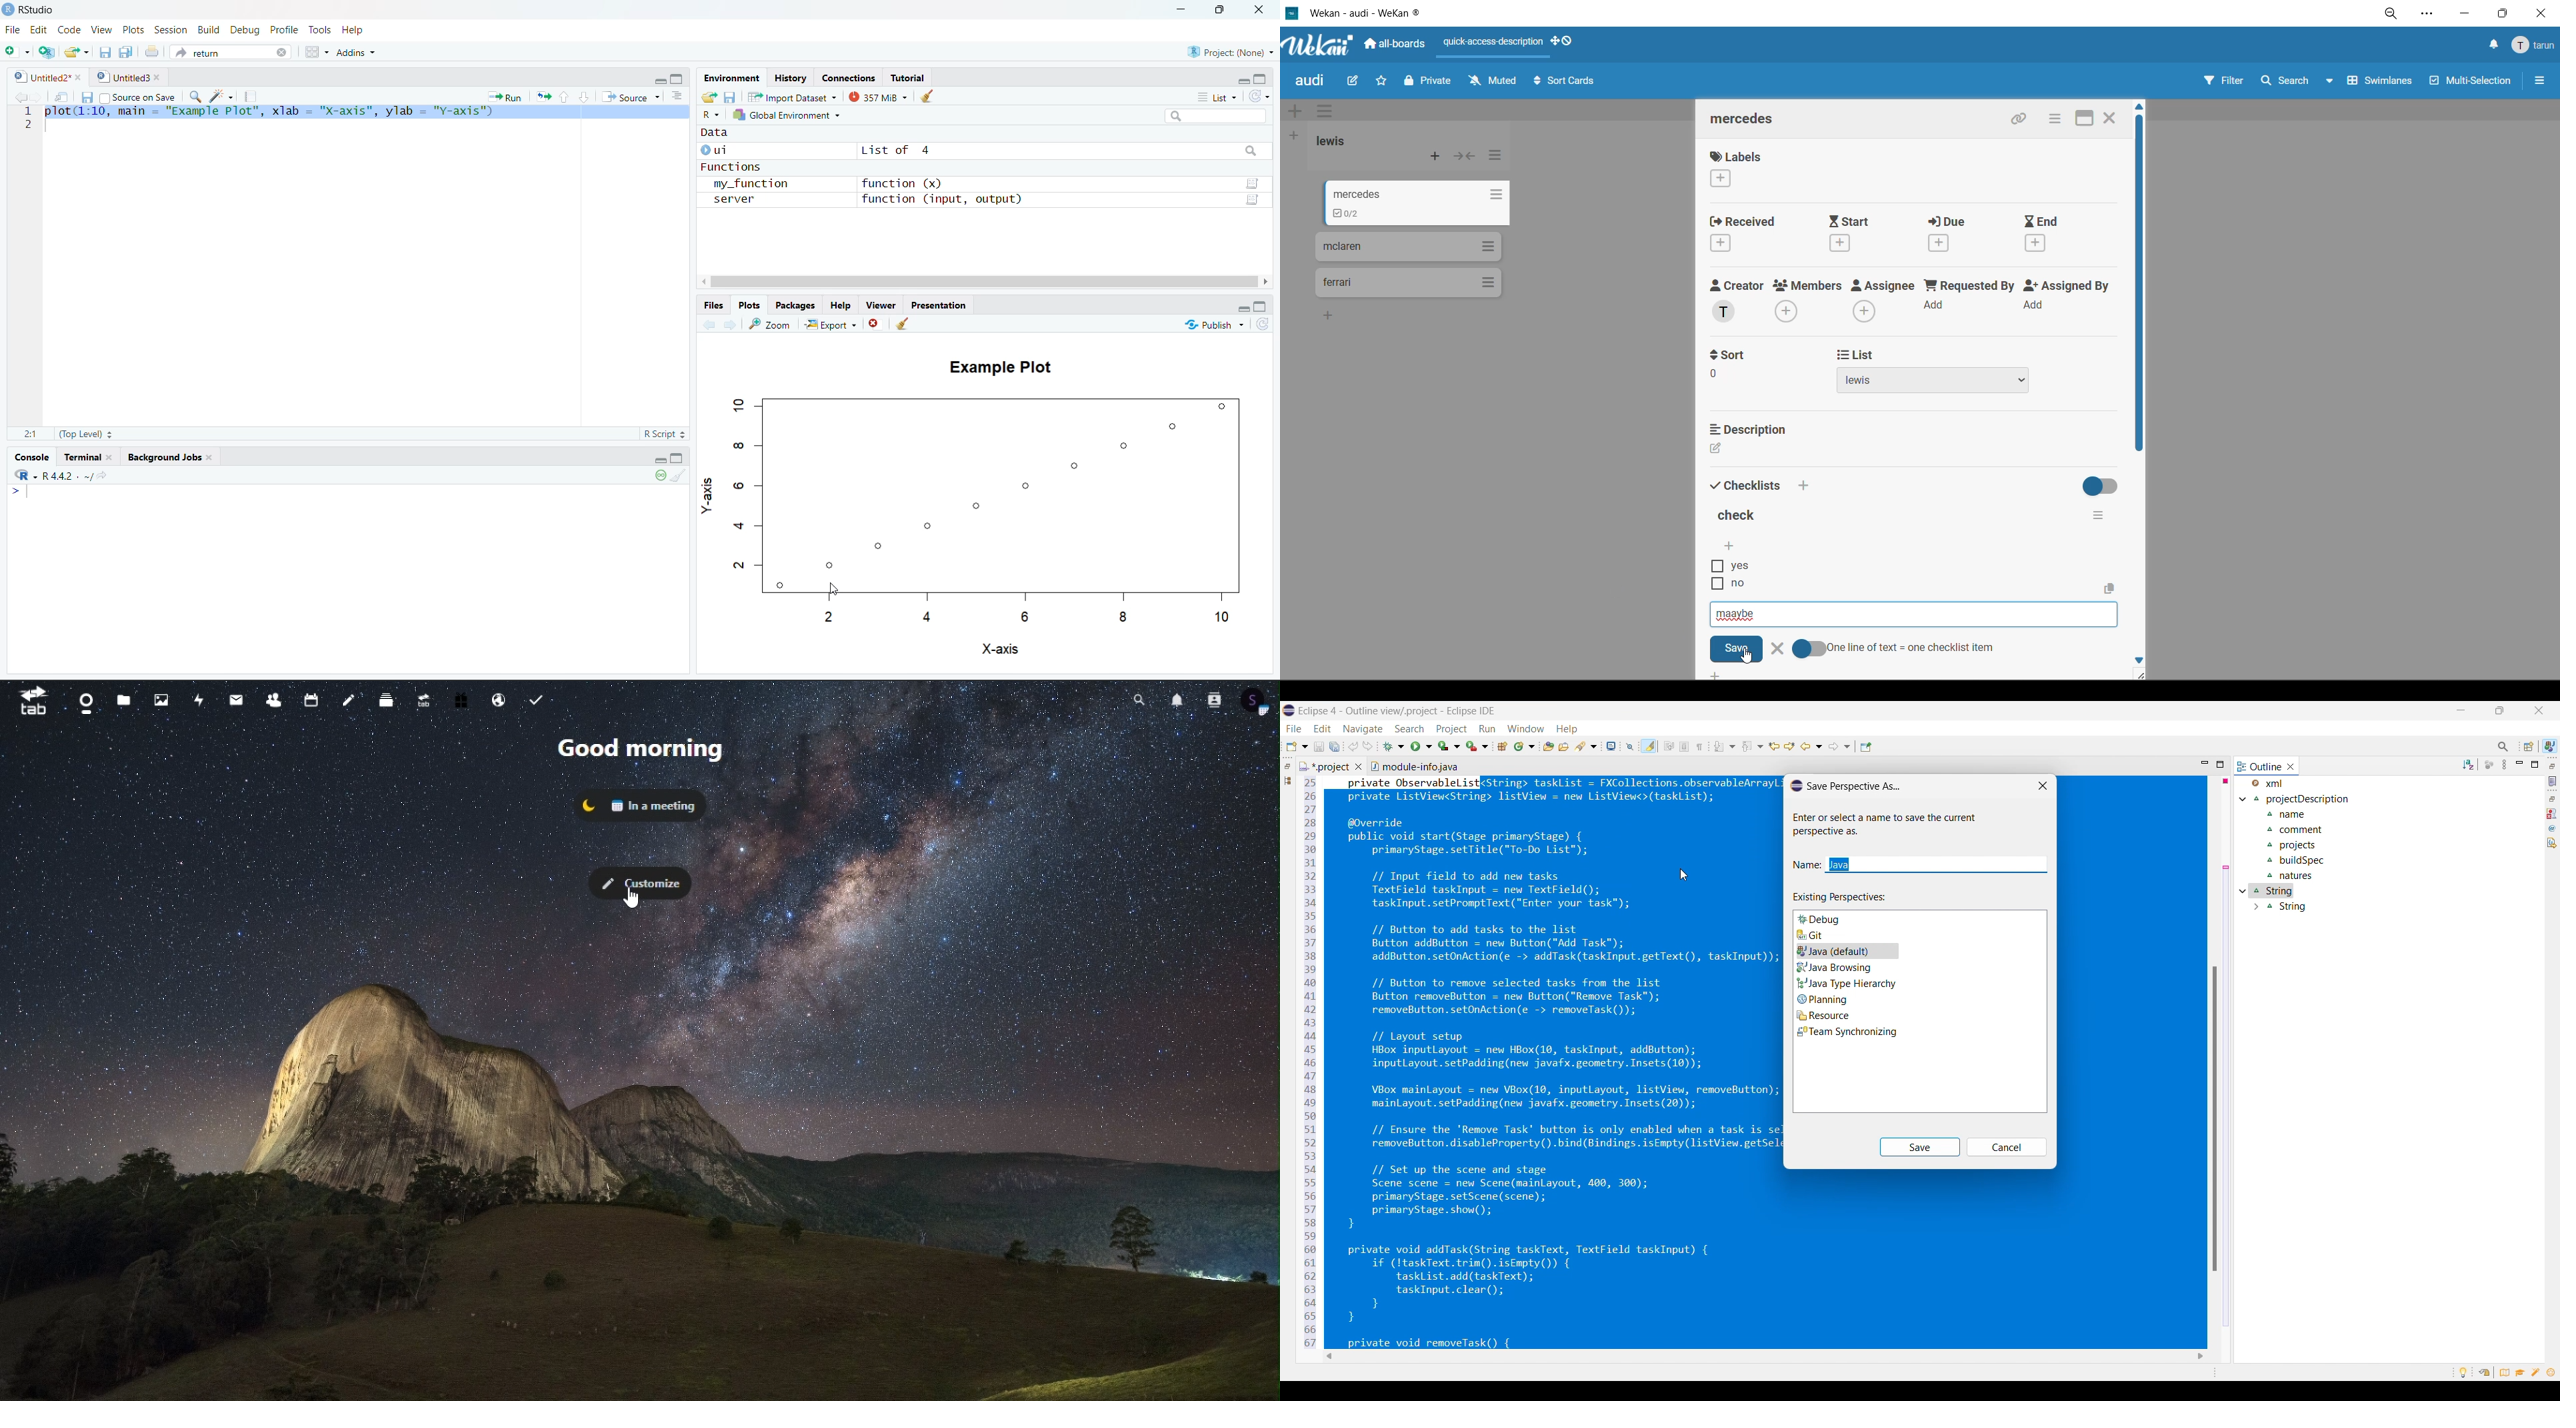  I want to click on Go forward to the next source location (Ctrl + F10), so click(38, 95).